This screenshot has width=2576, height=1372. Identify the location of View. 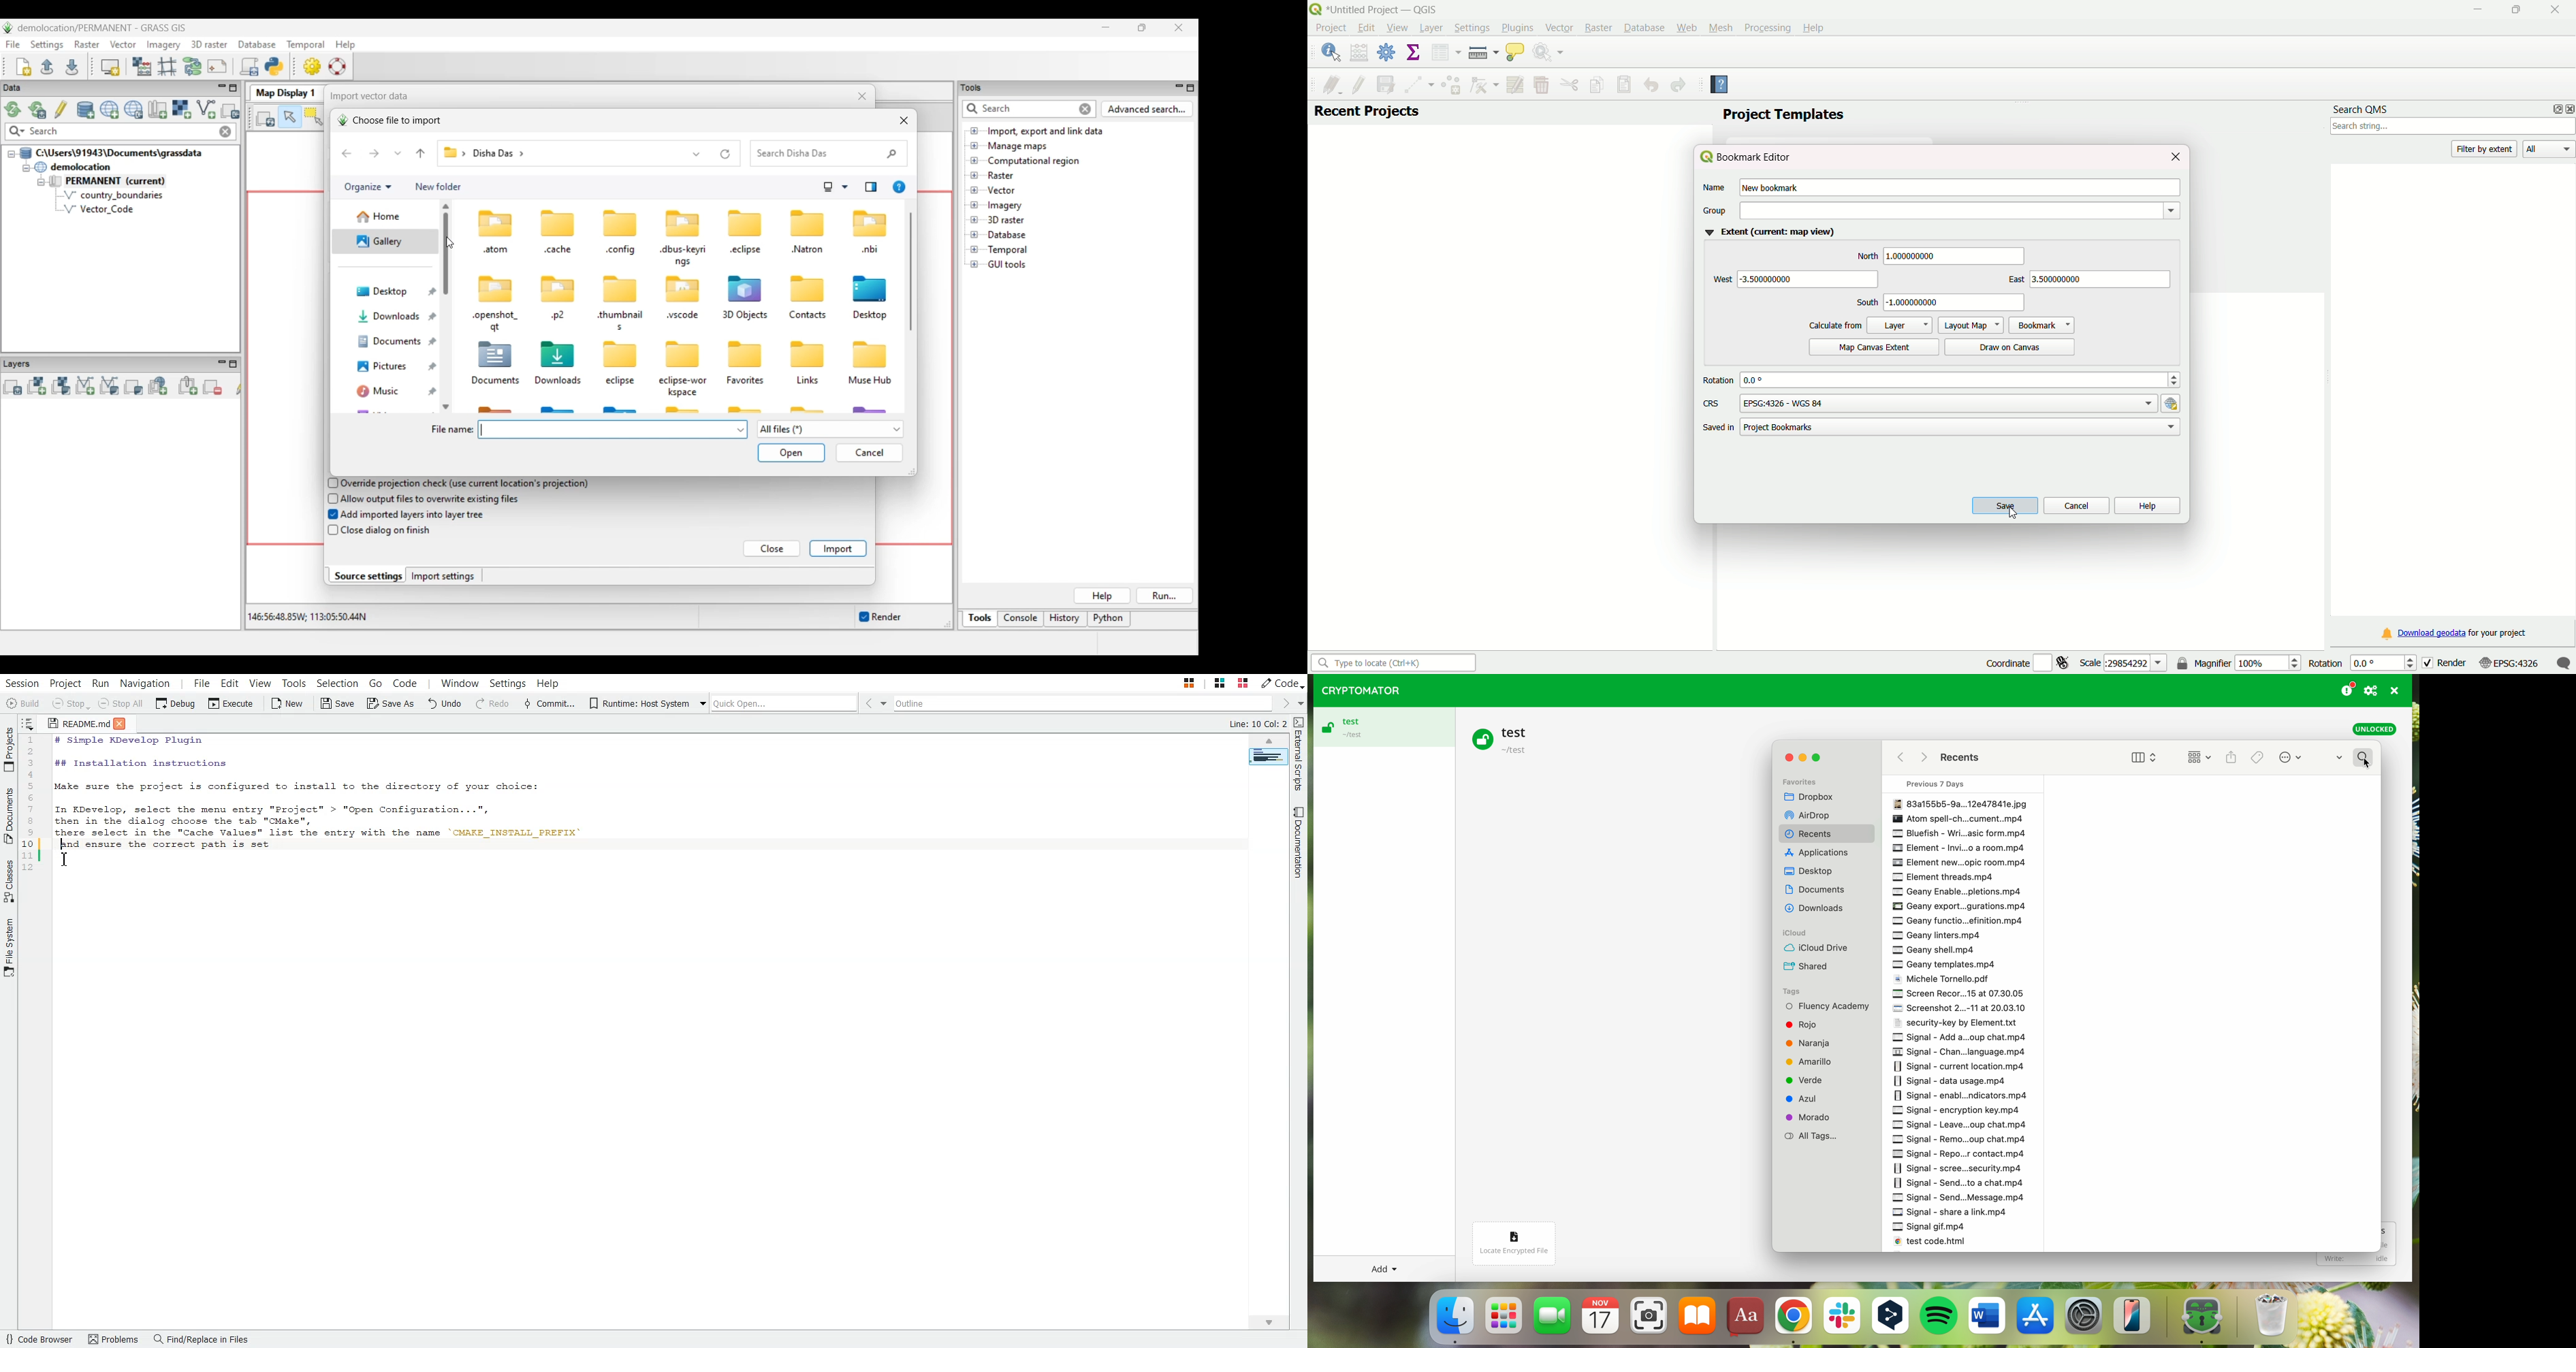
(1397, 29).